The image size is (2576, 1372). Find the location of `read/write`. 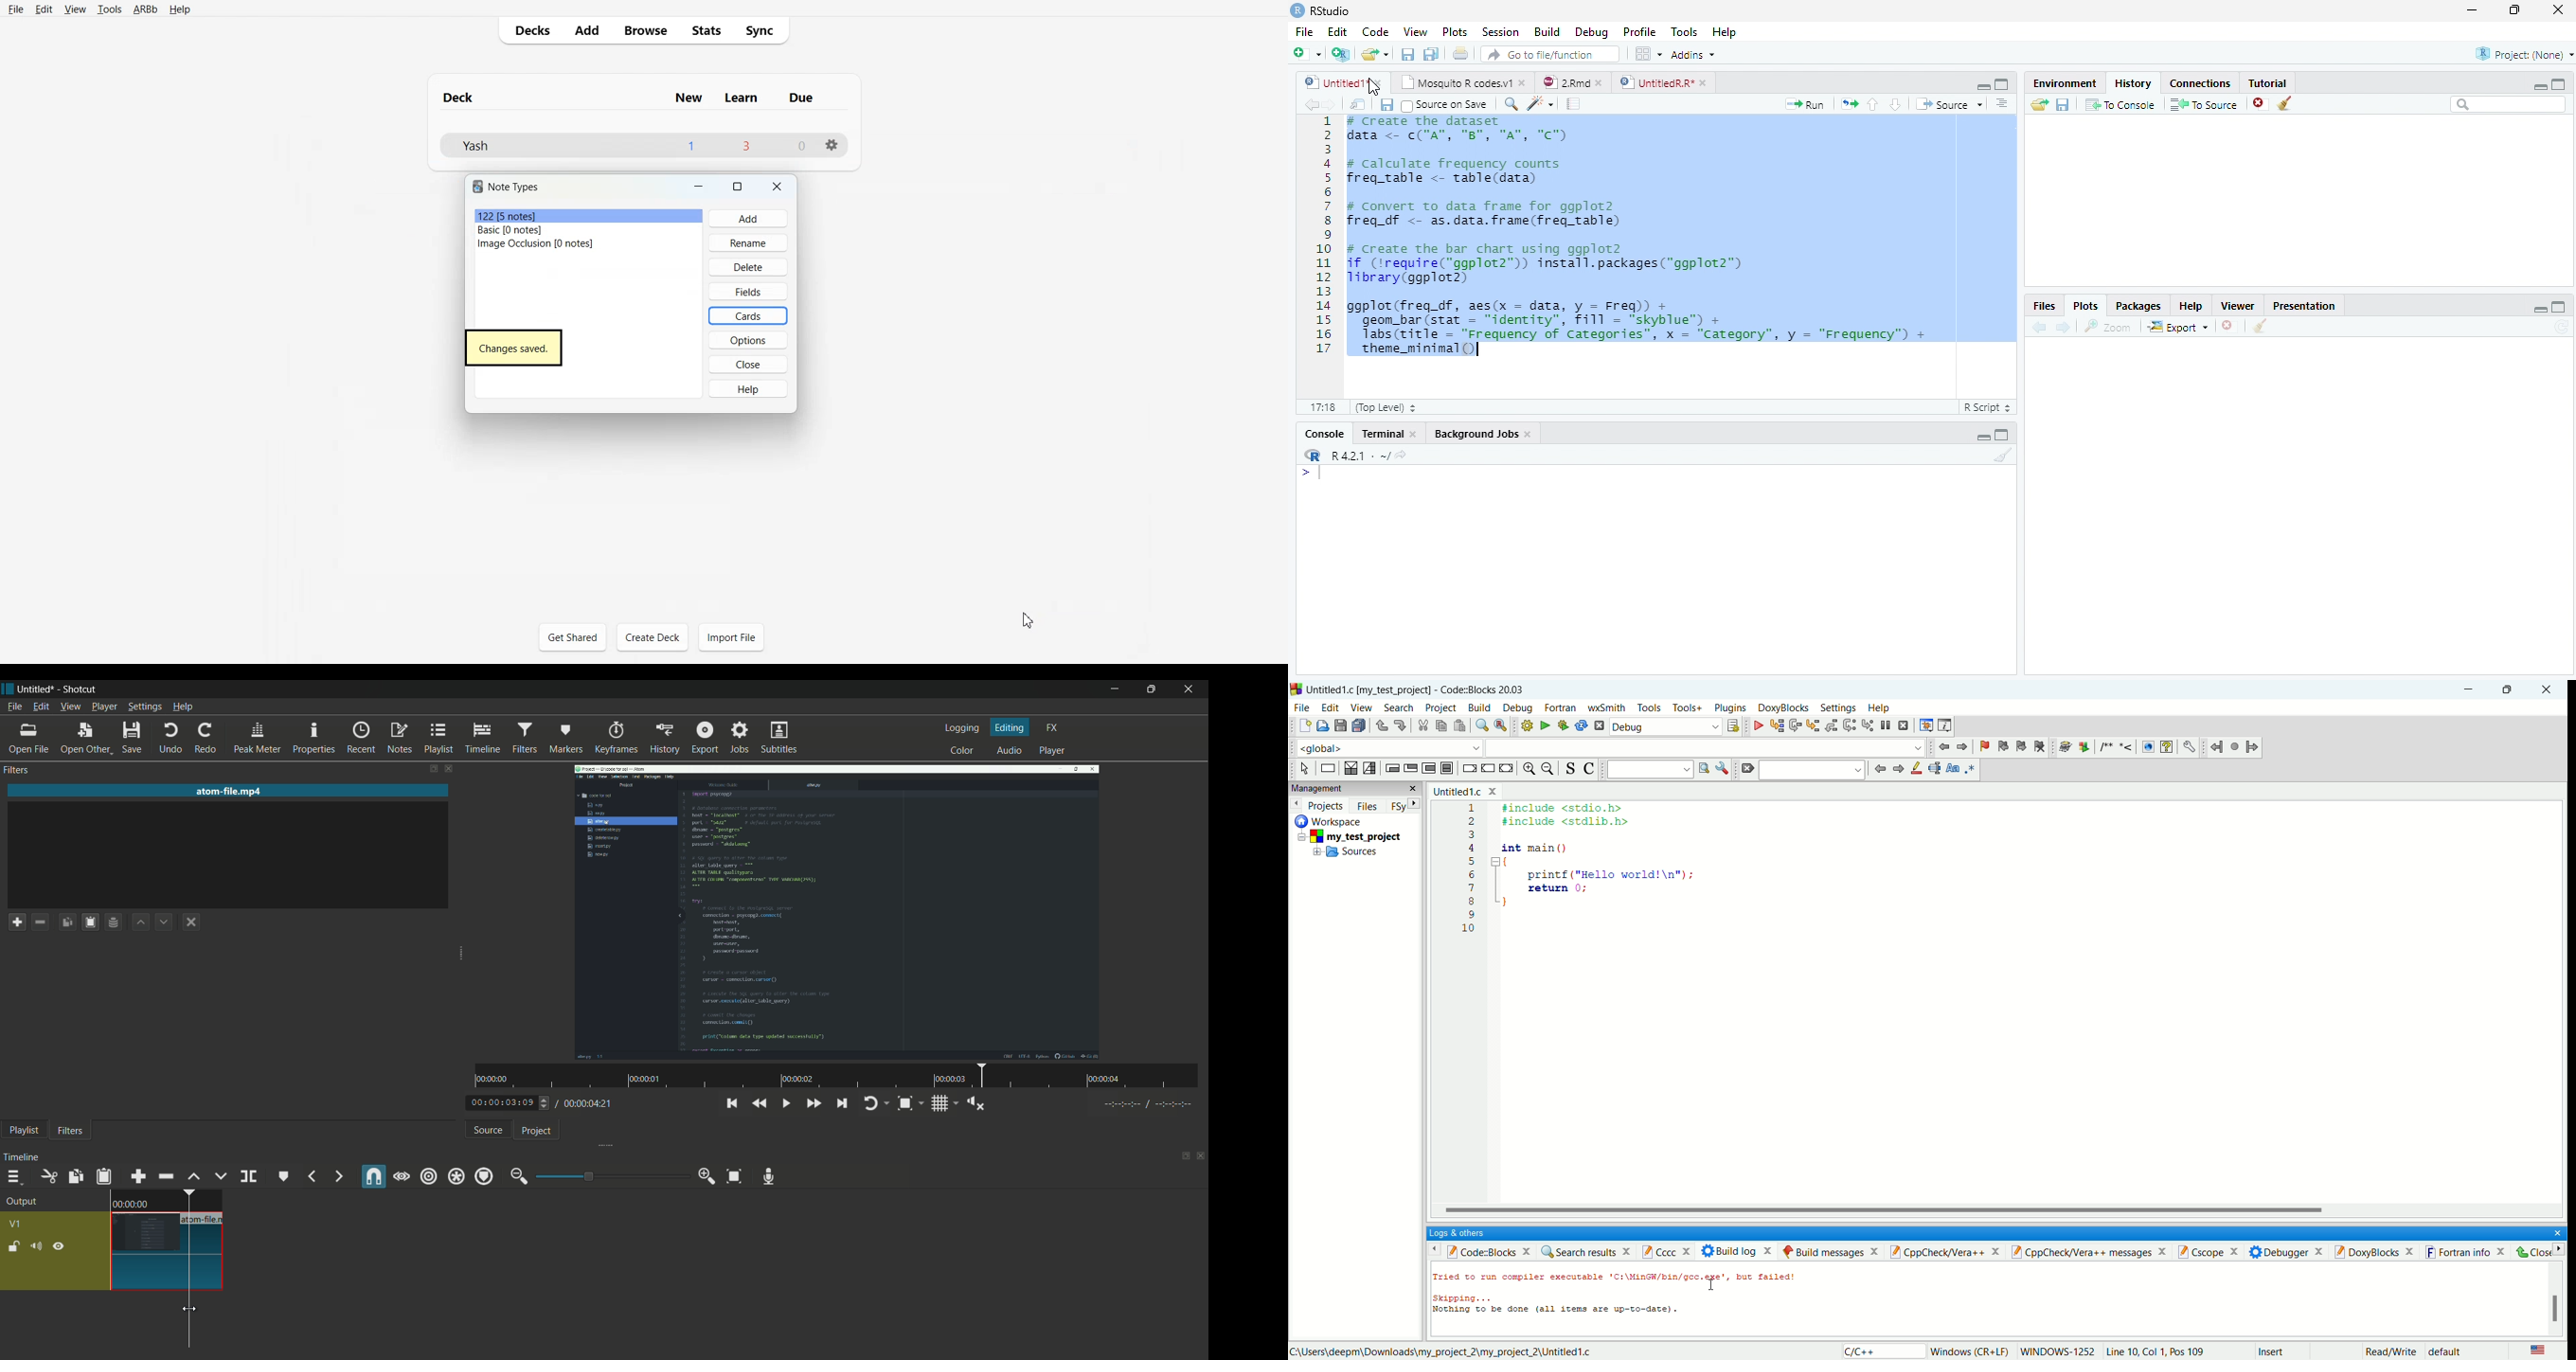

read/write is located at coordinates (2391, 1352).